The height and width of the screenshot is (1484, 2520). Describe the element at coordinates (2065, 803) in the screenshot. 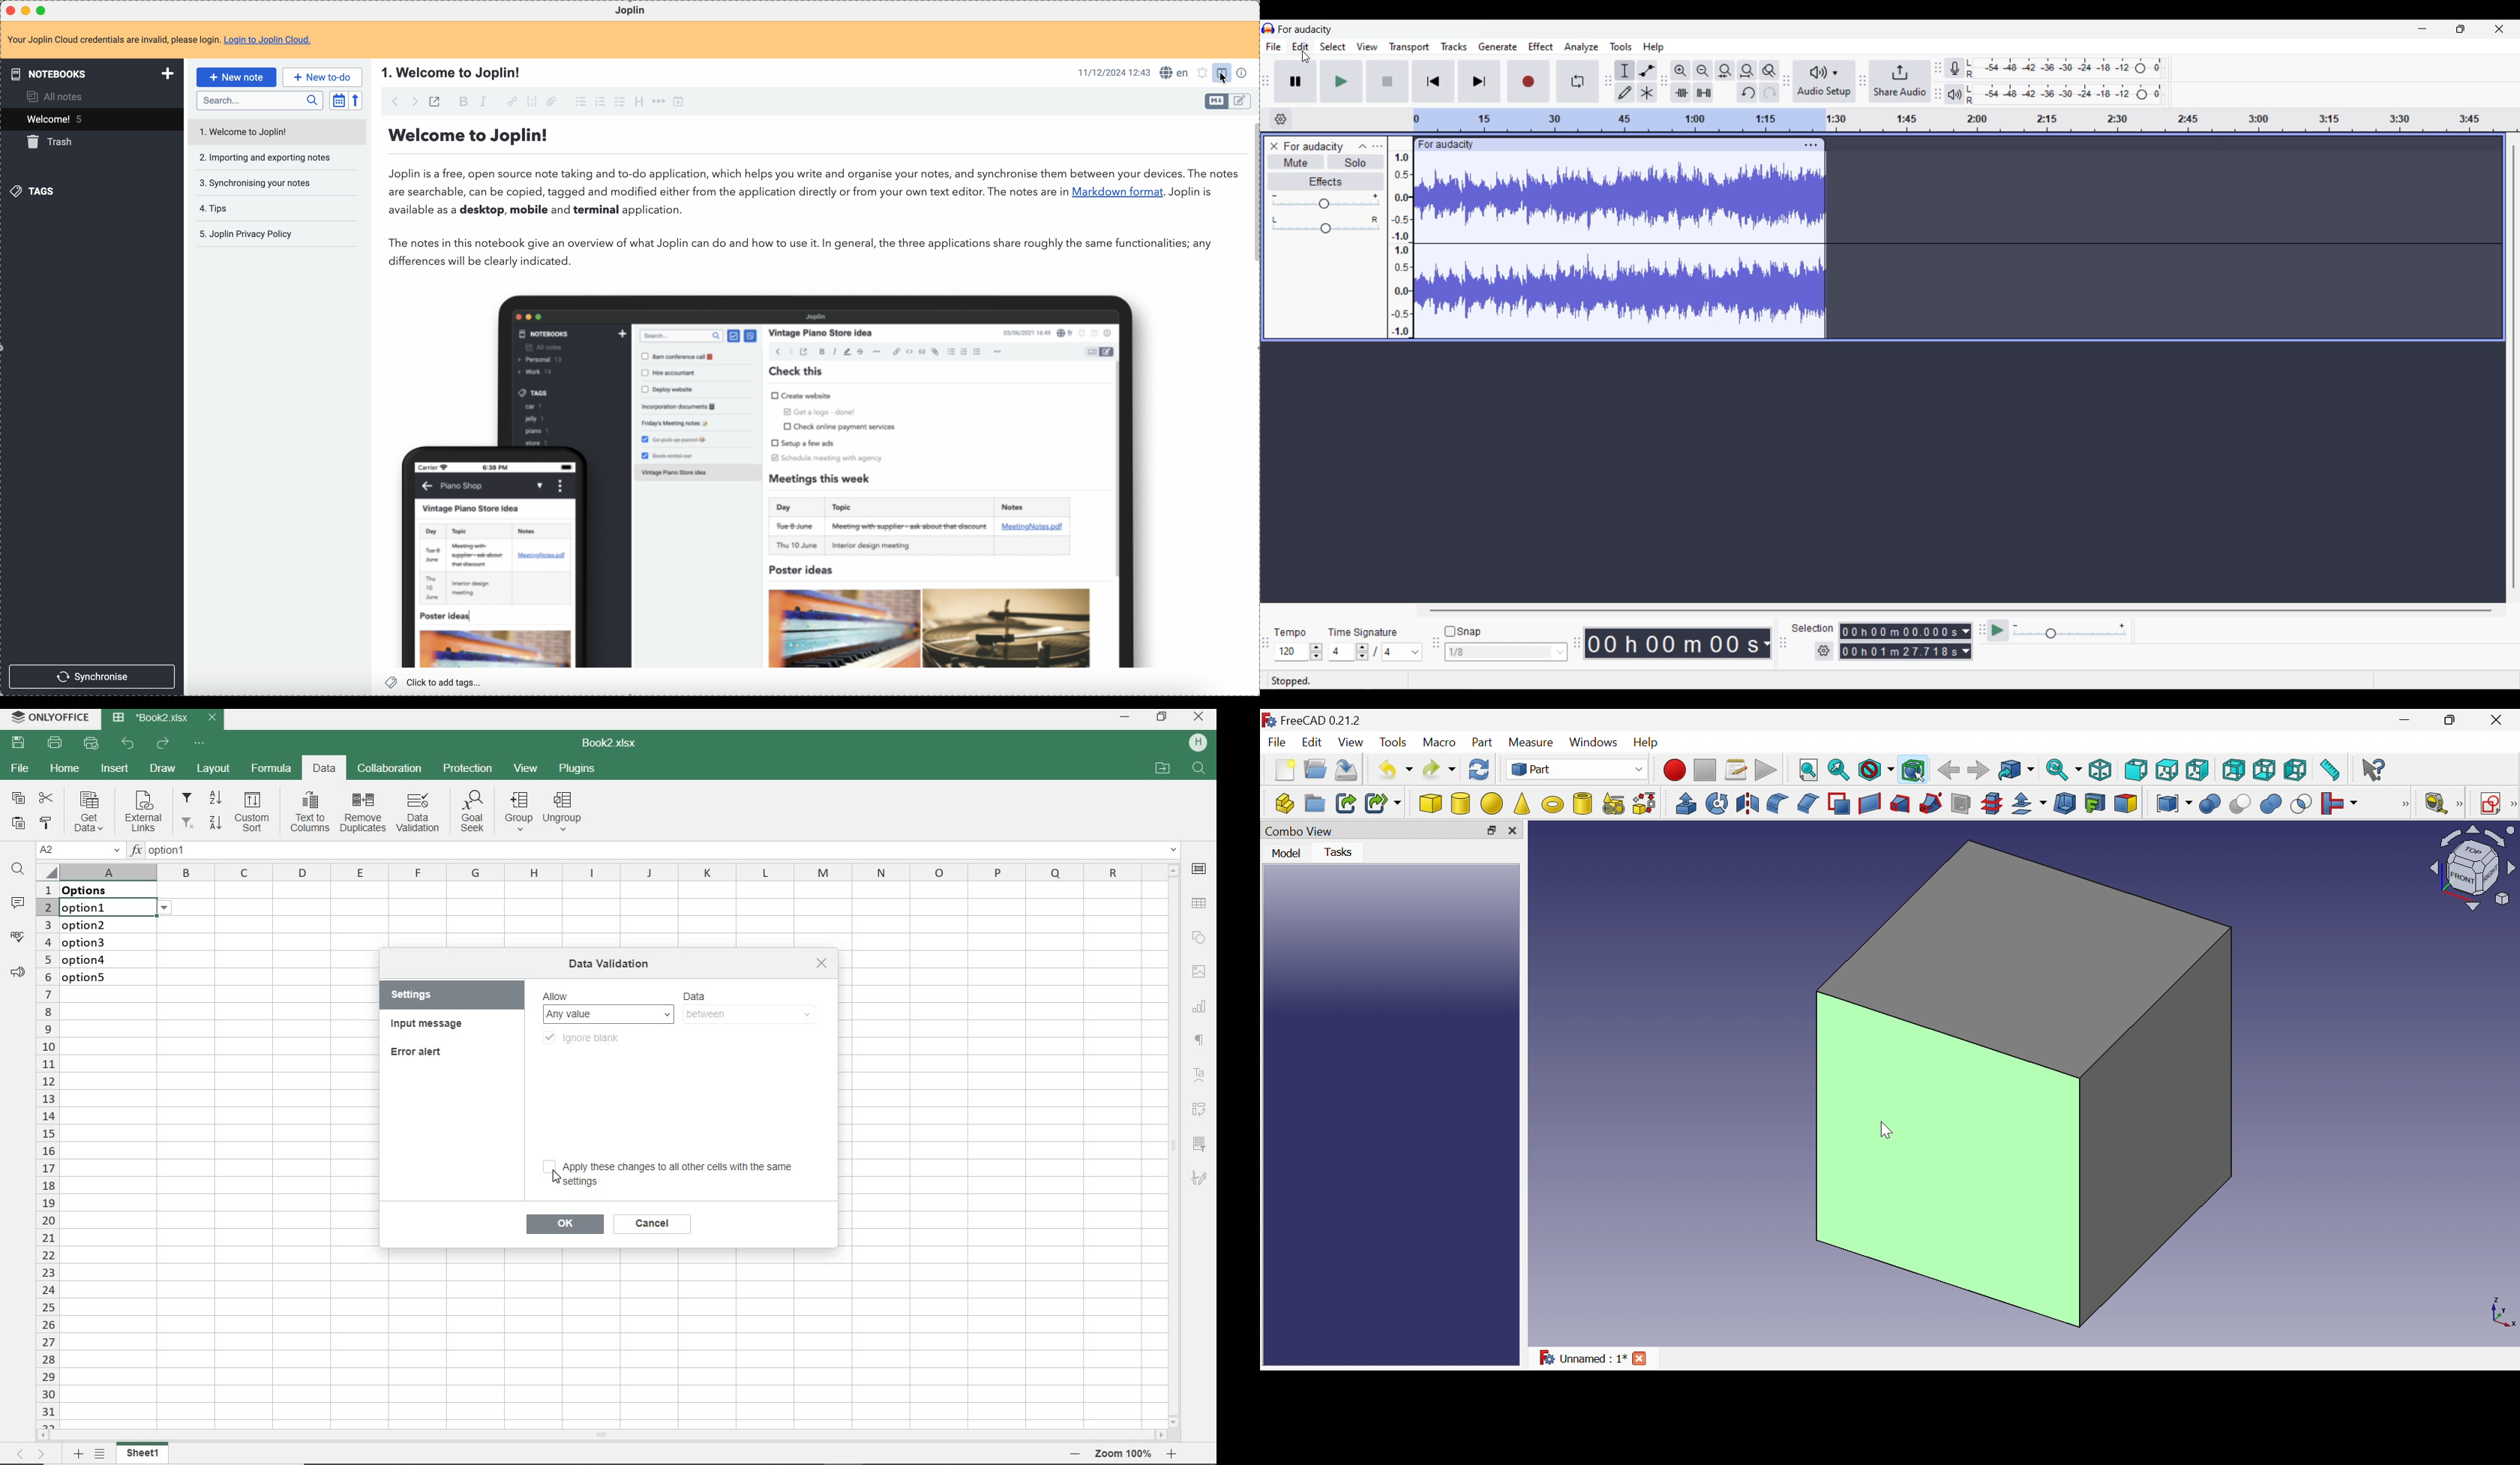

I see `Thickness...` at that location.